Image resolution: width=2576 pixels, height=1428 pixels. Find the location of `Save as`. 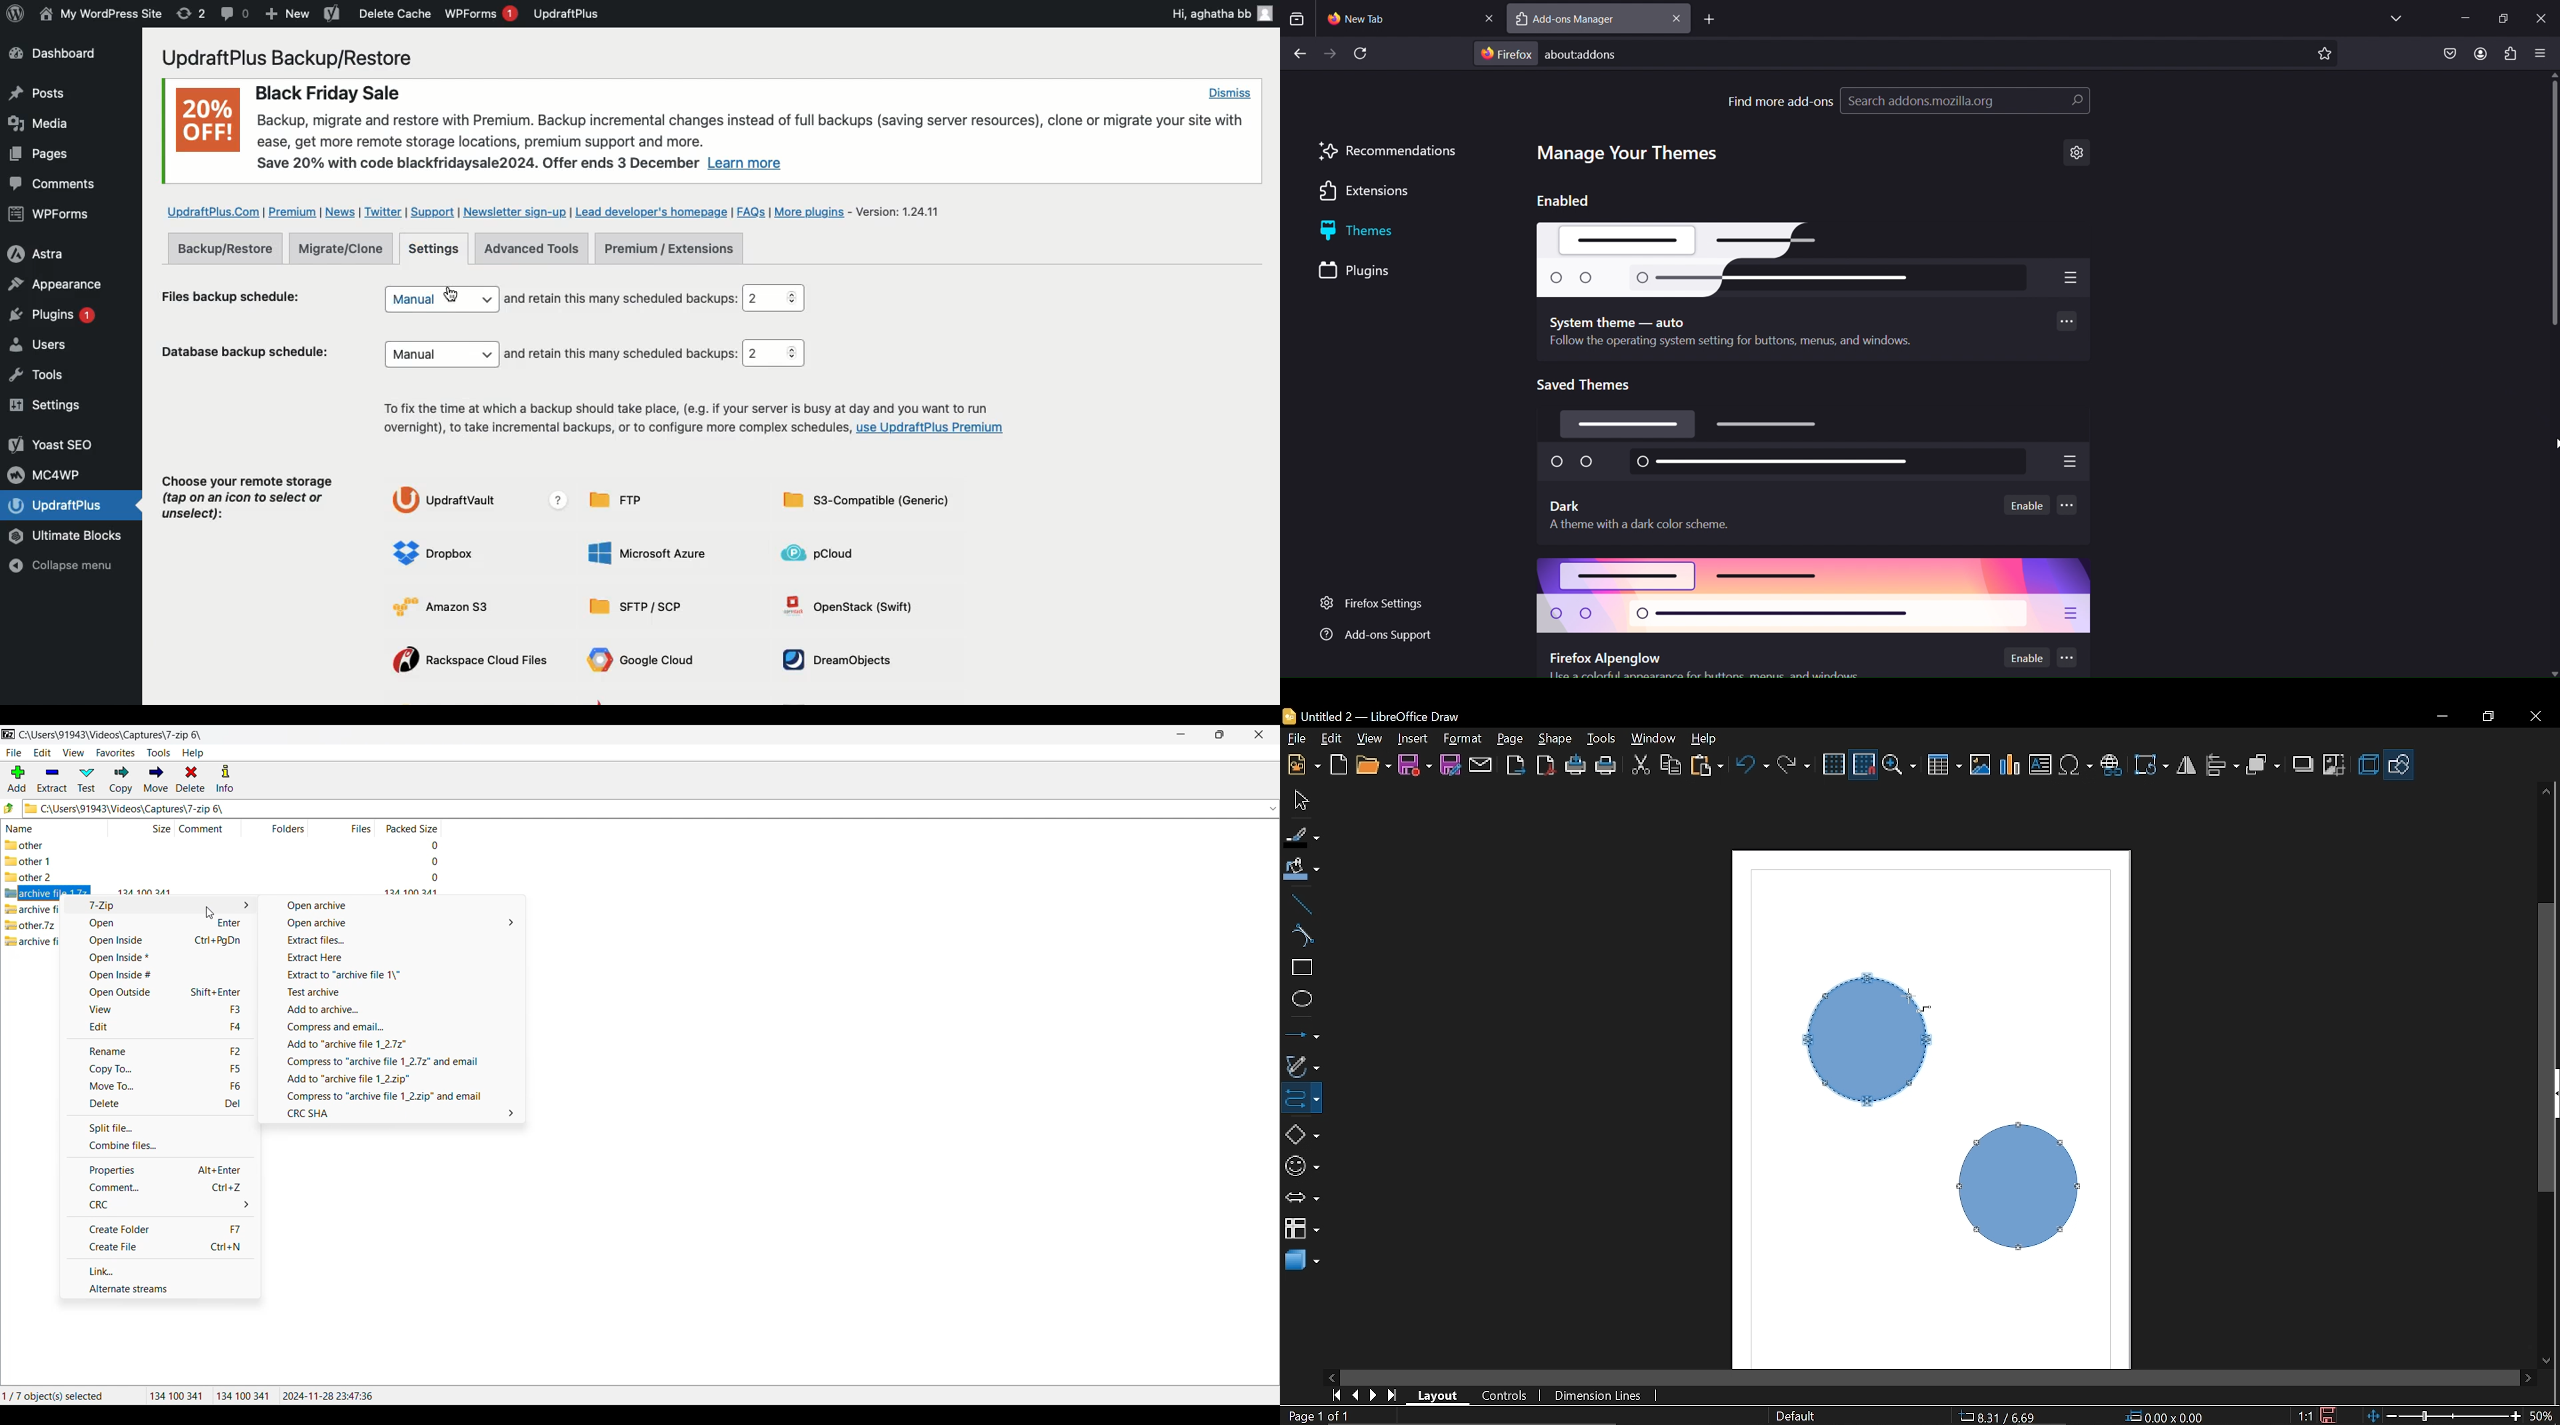

Save as is located at coordinates (1450, 764).